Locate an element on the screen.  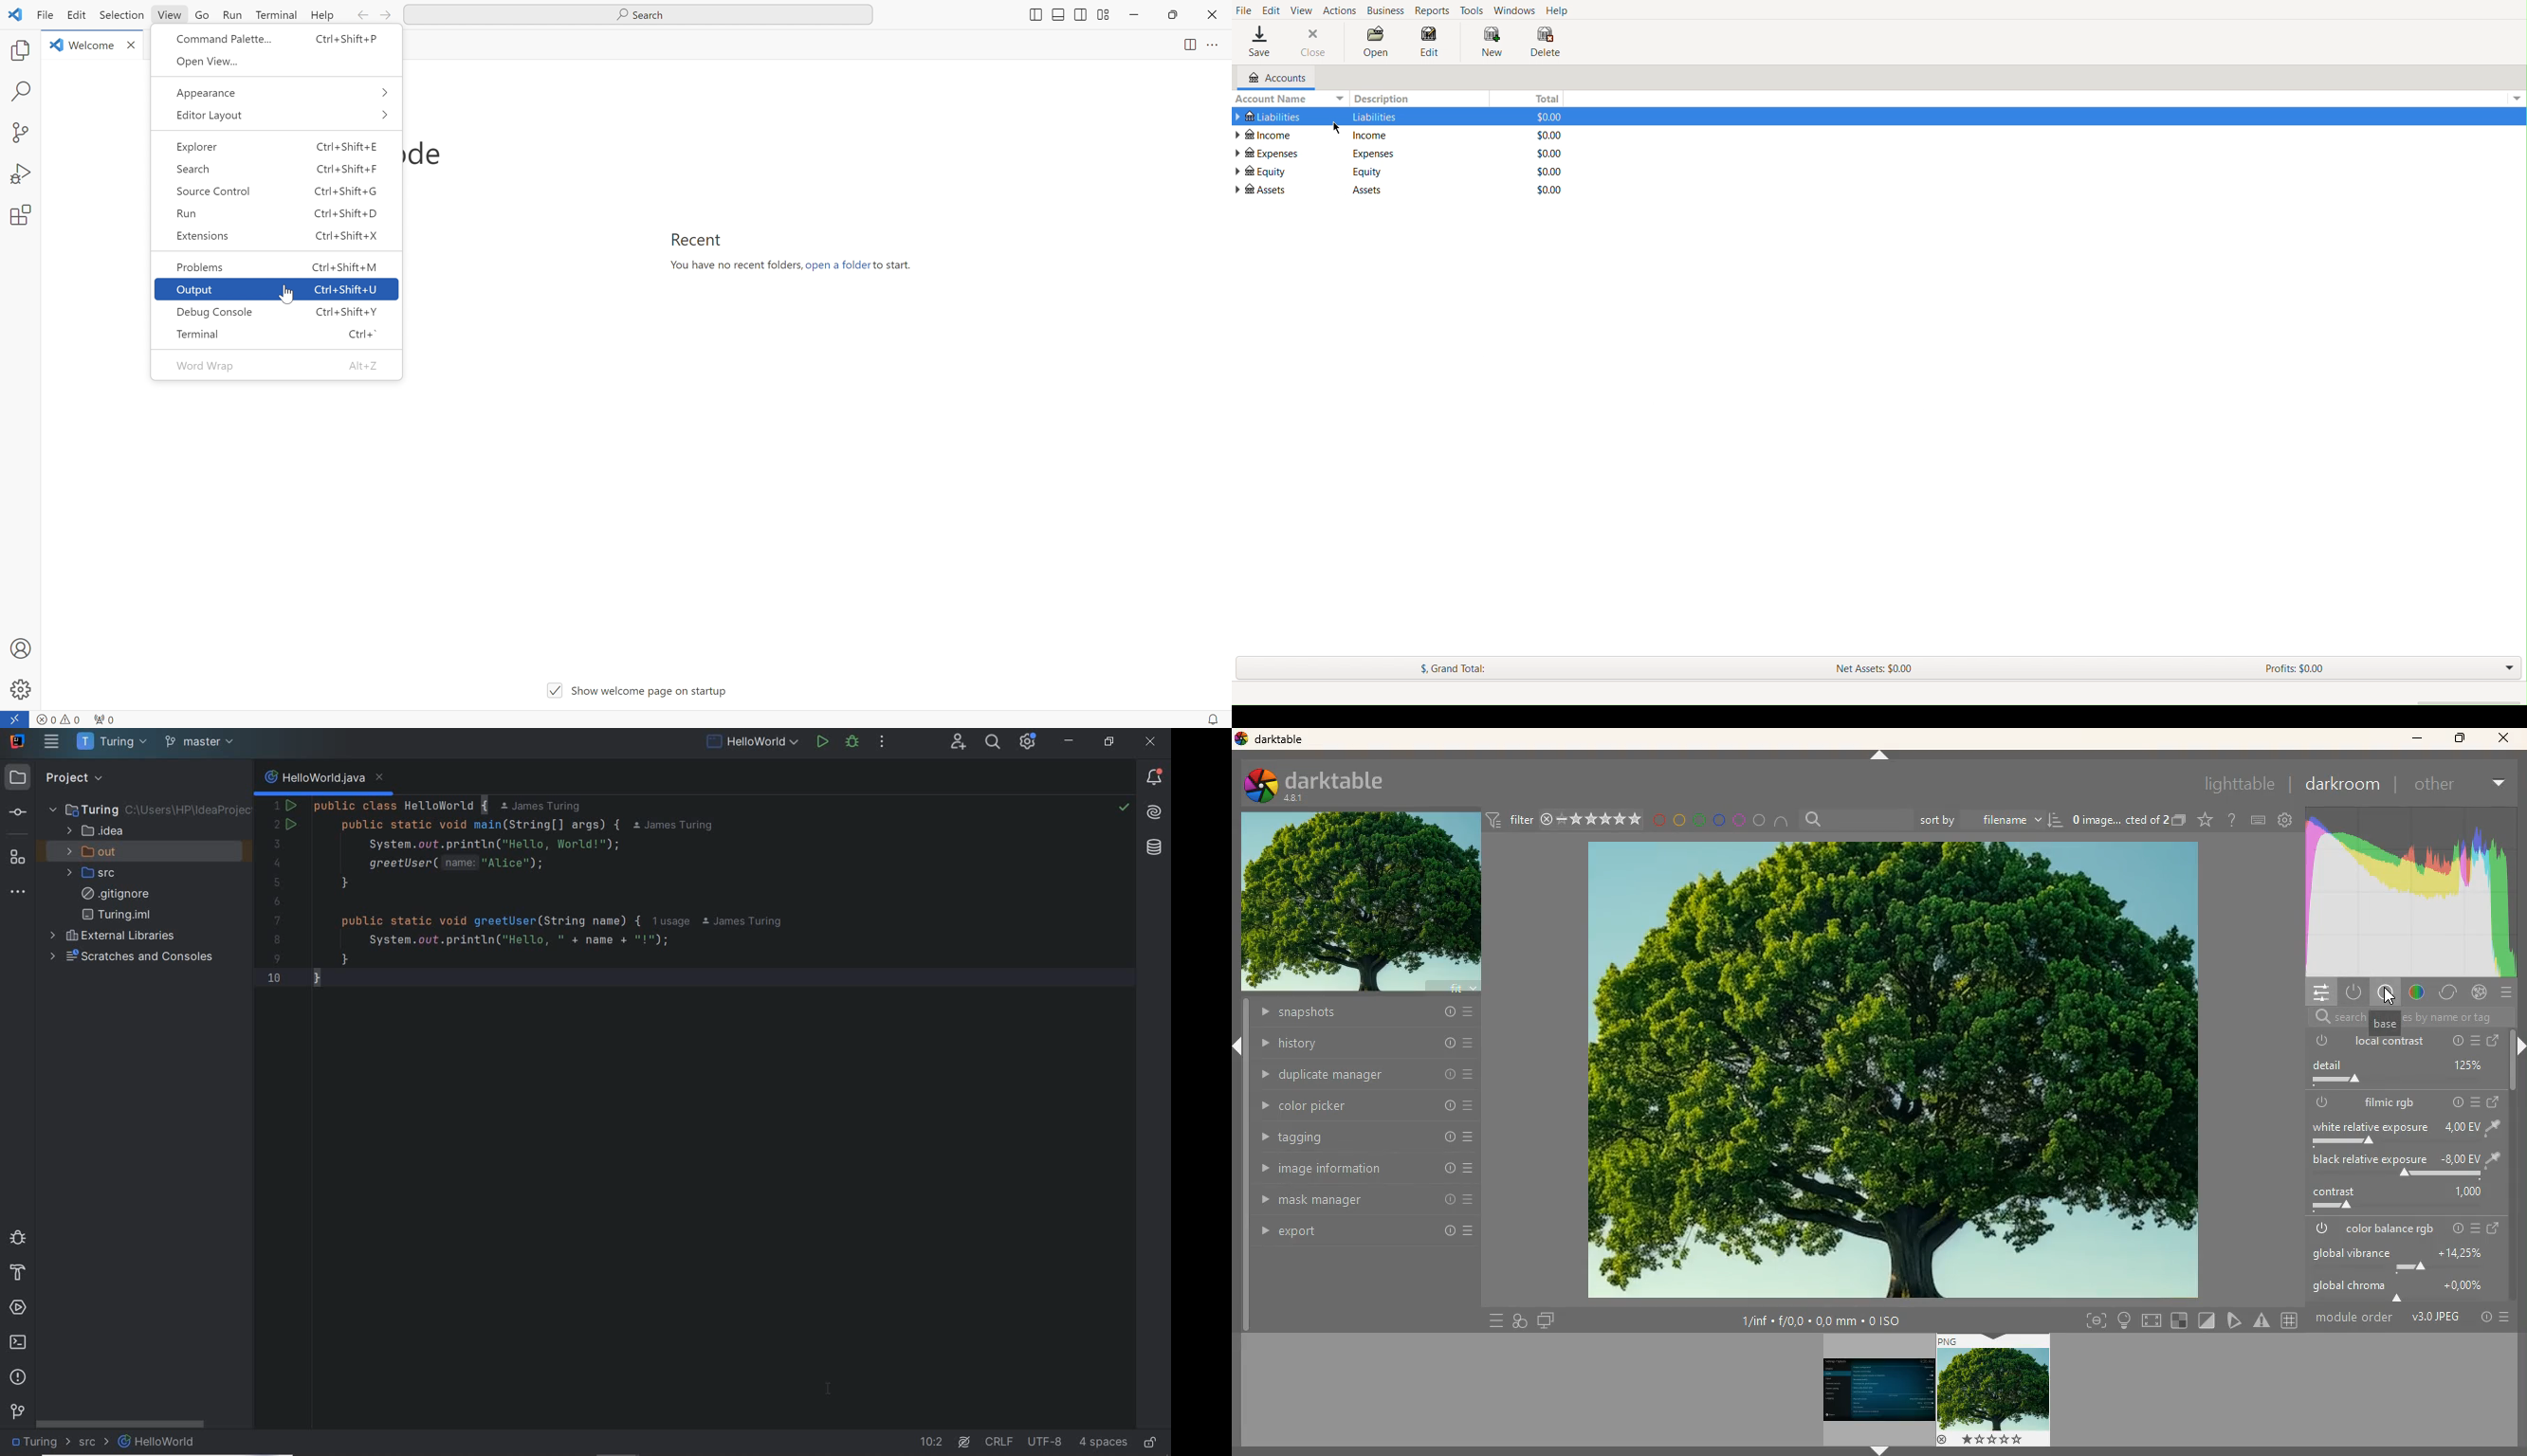
search is located at coordinates (1856, 817).